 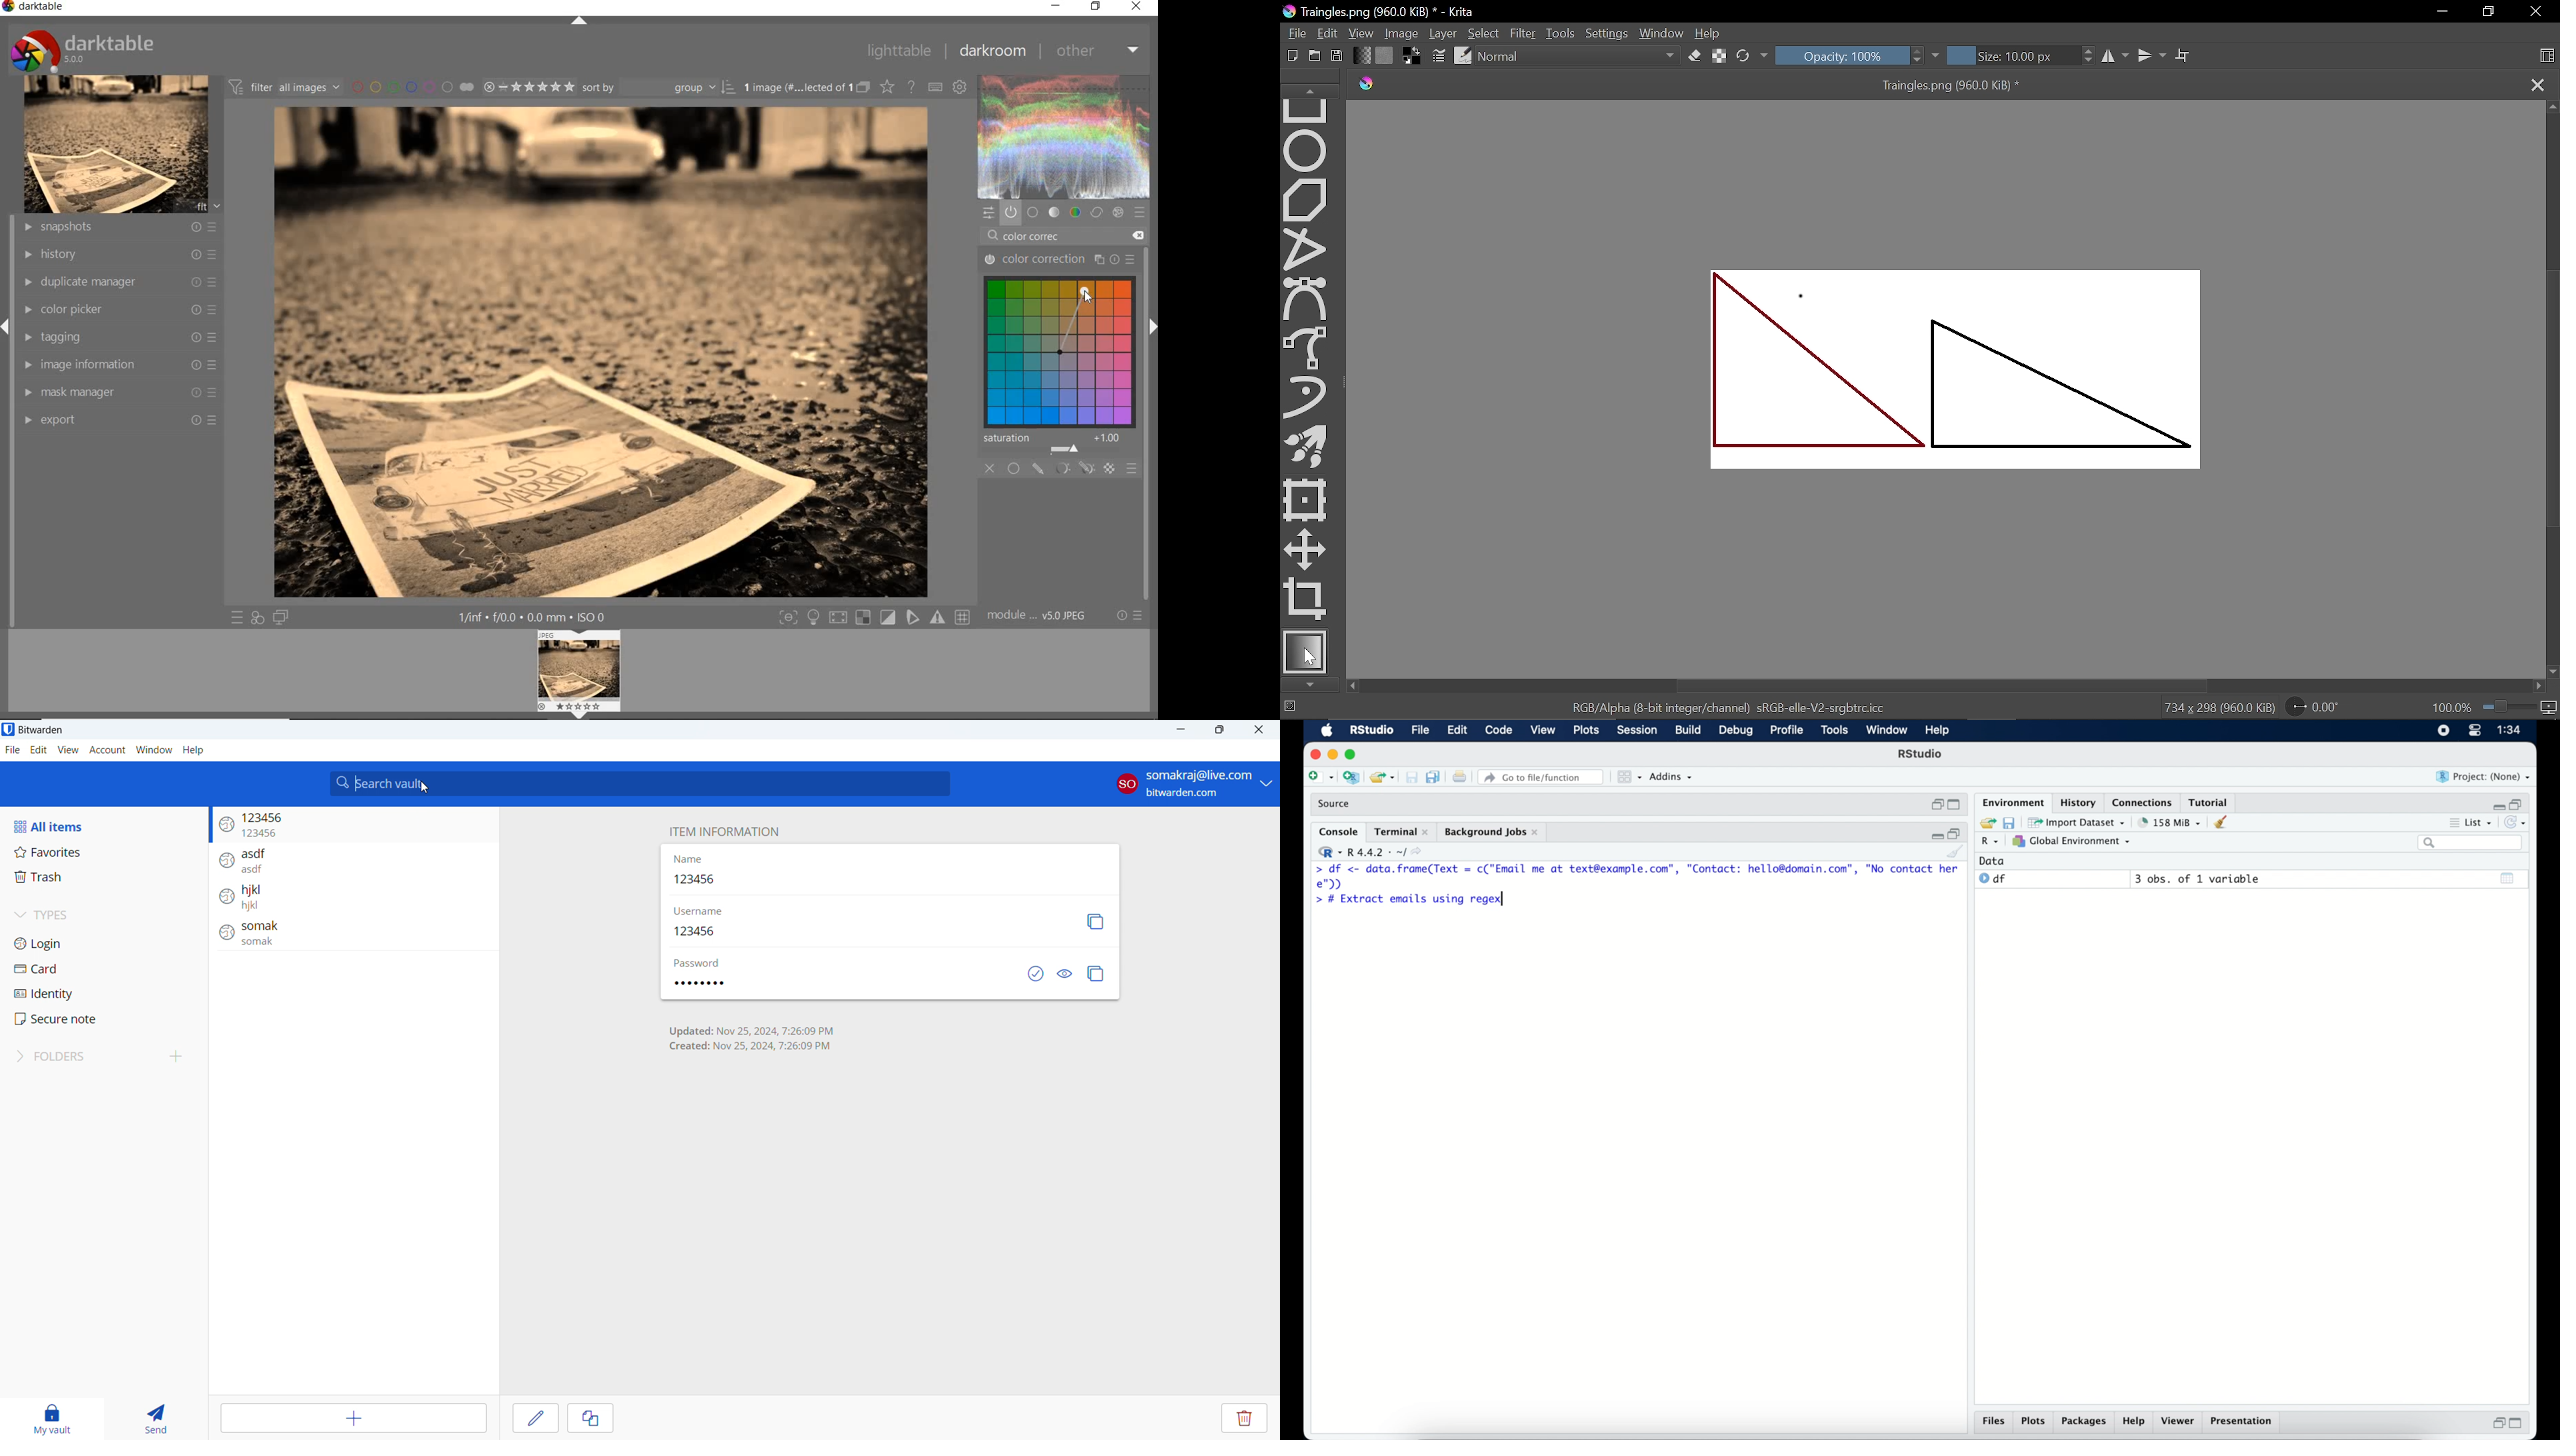 I want to click on Two triangles, so click(x=1969, y=366).